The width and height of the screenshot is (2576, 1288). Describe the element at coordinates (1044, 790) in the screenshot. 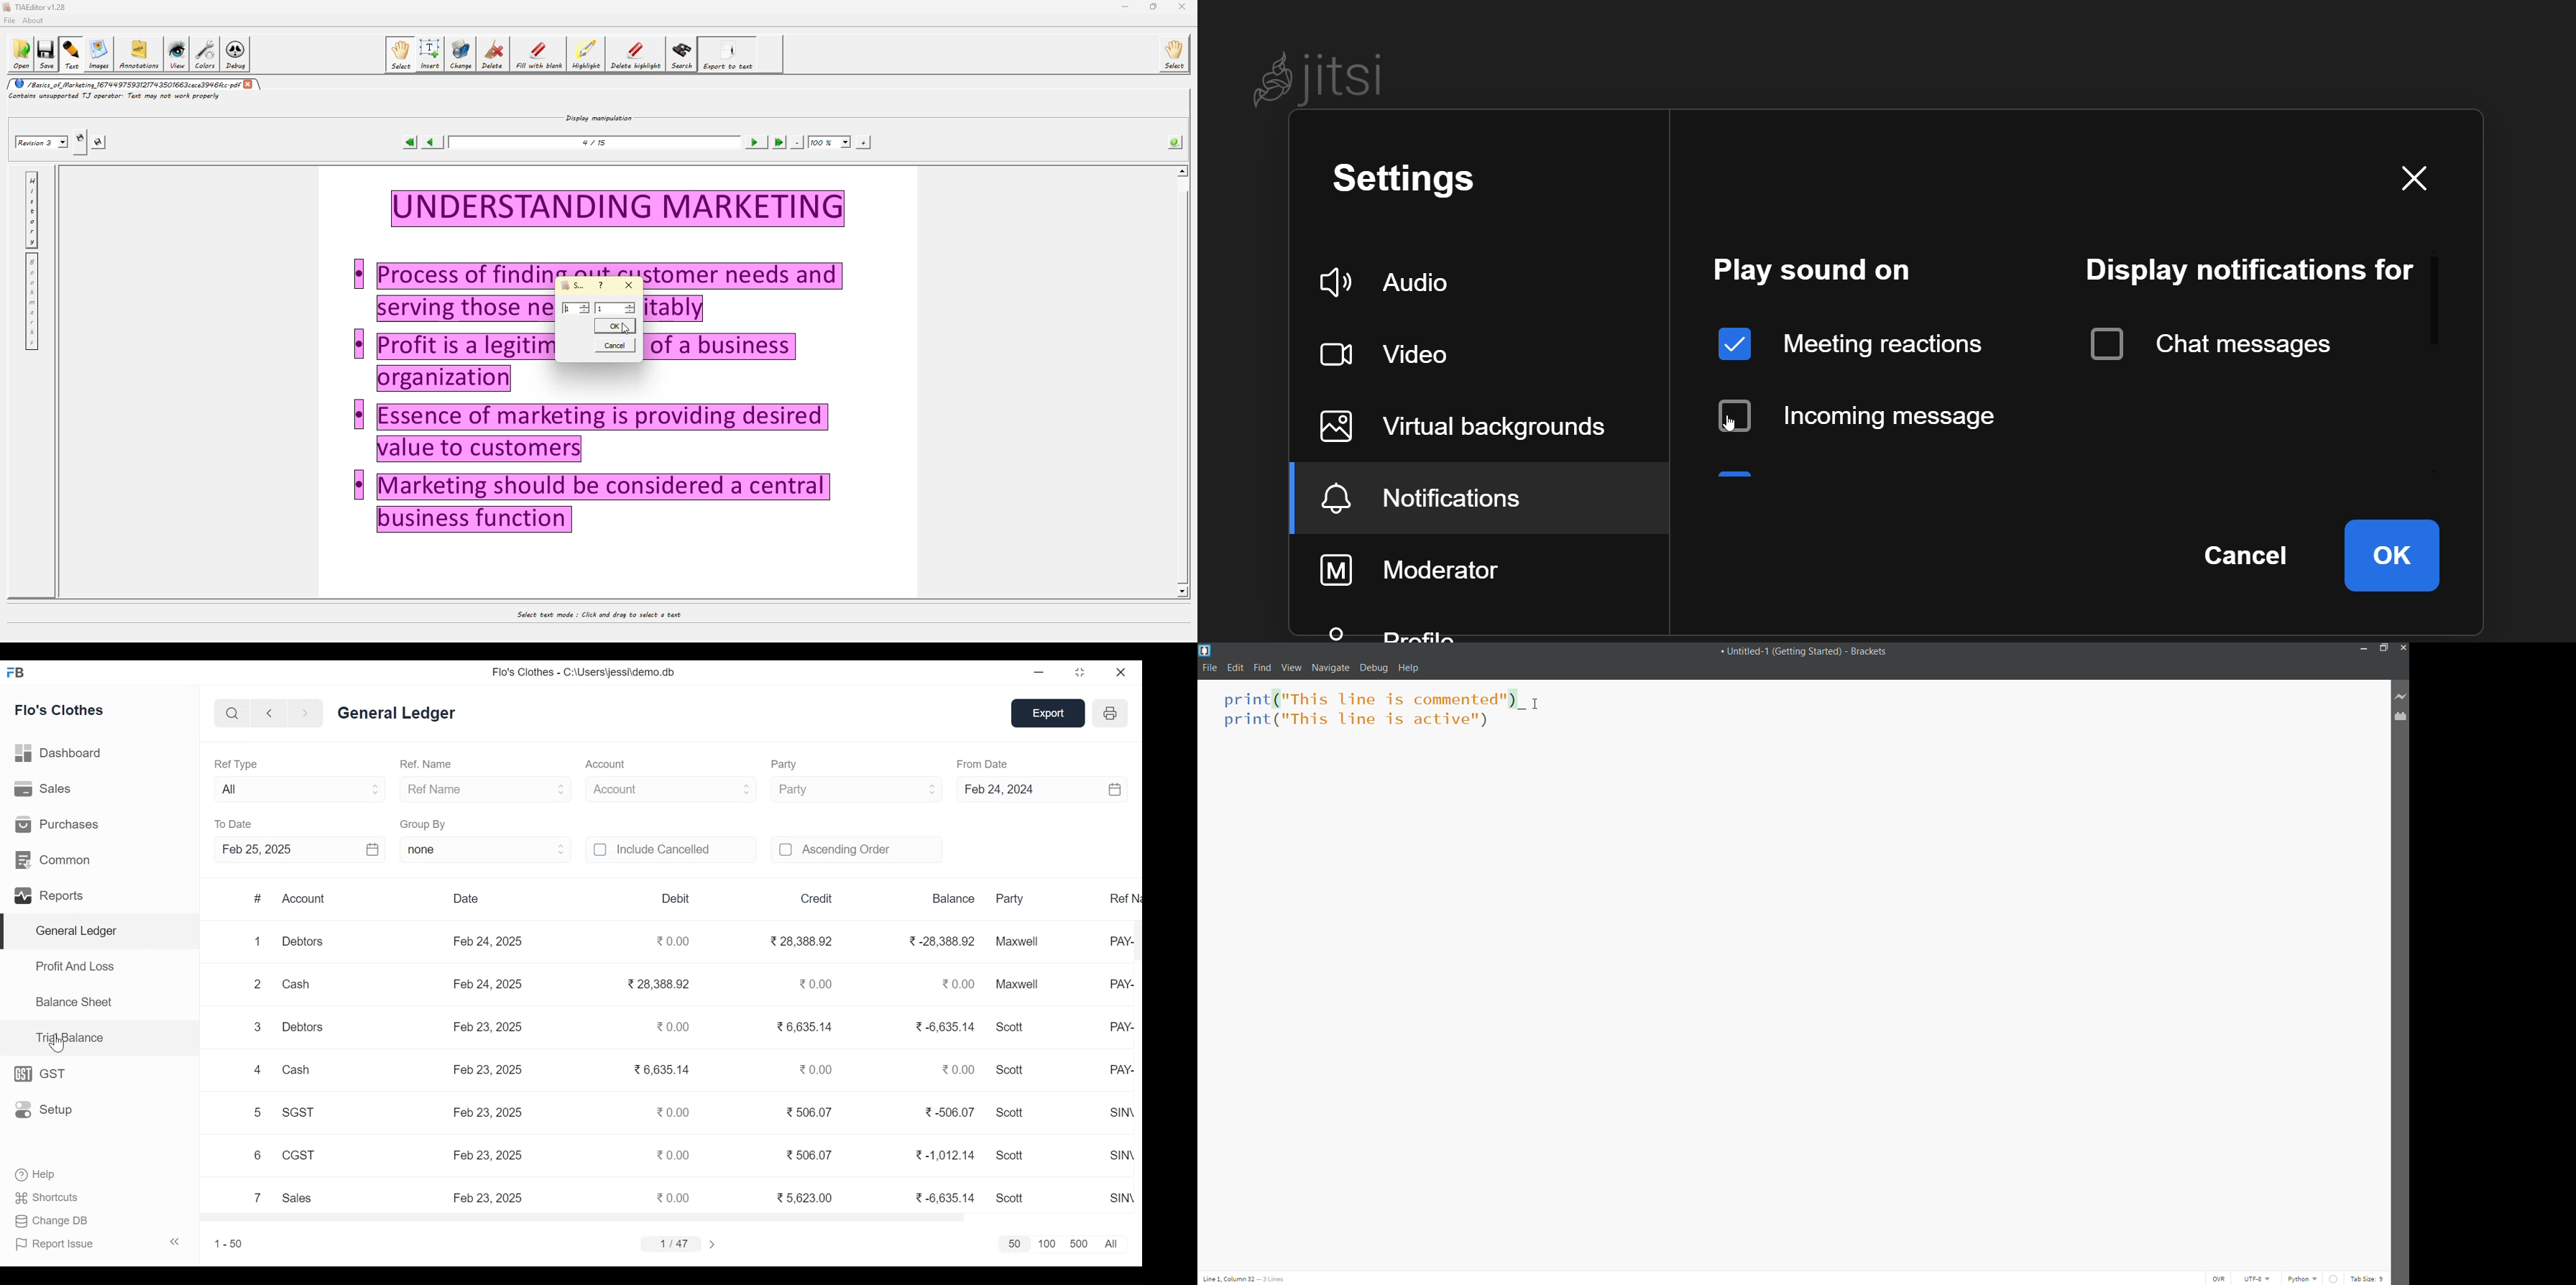

I see `Feb 24, 2024` at that location.